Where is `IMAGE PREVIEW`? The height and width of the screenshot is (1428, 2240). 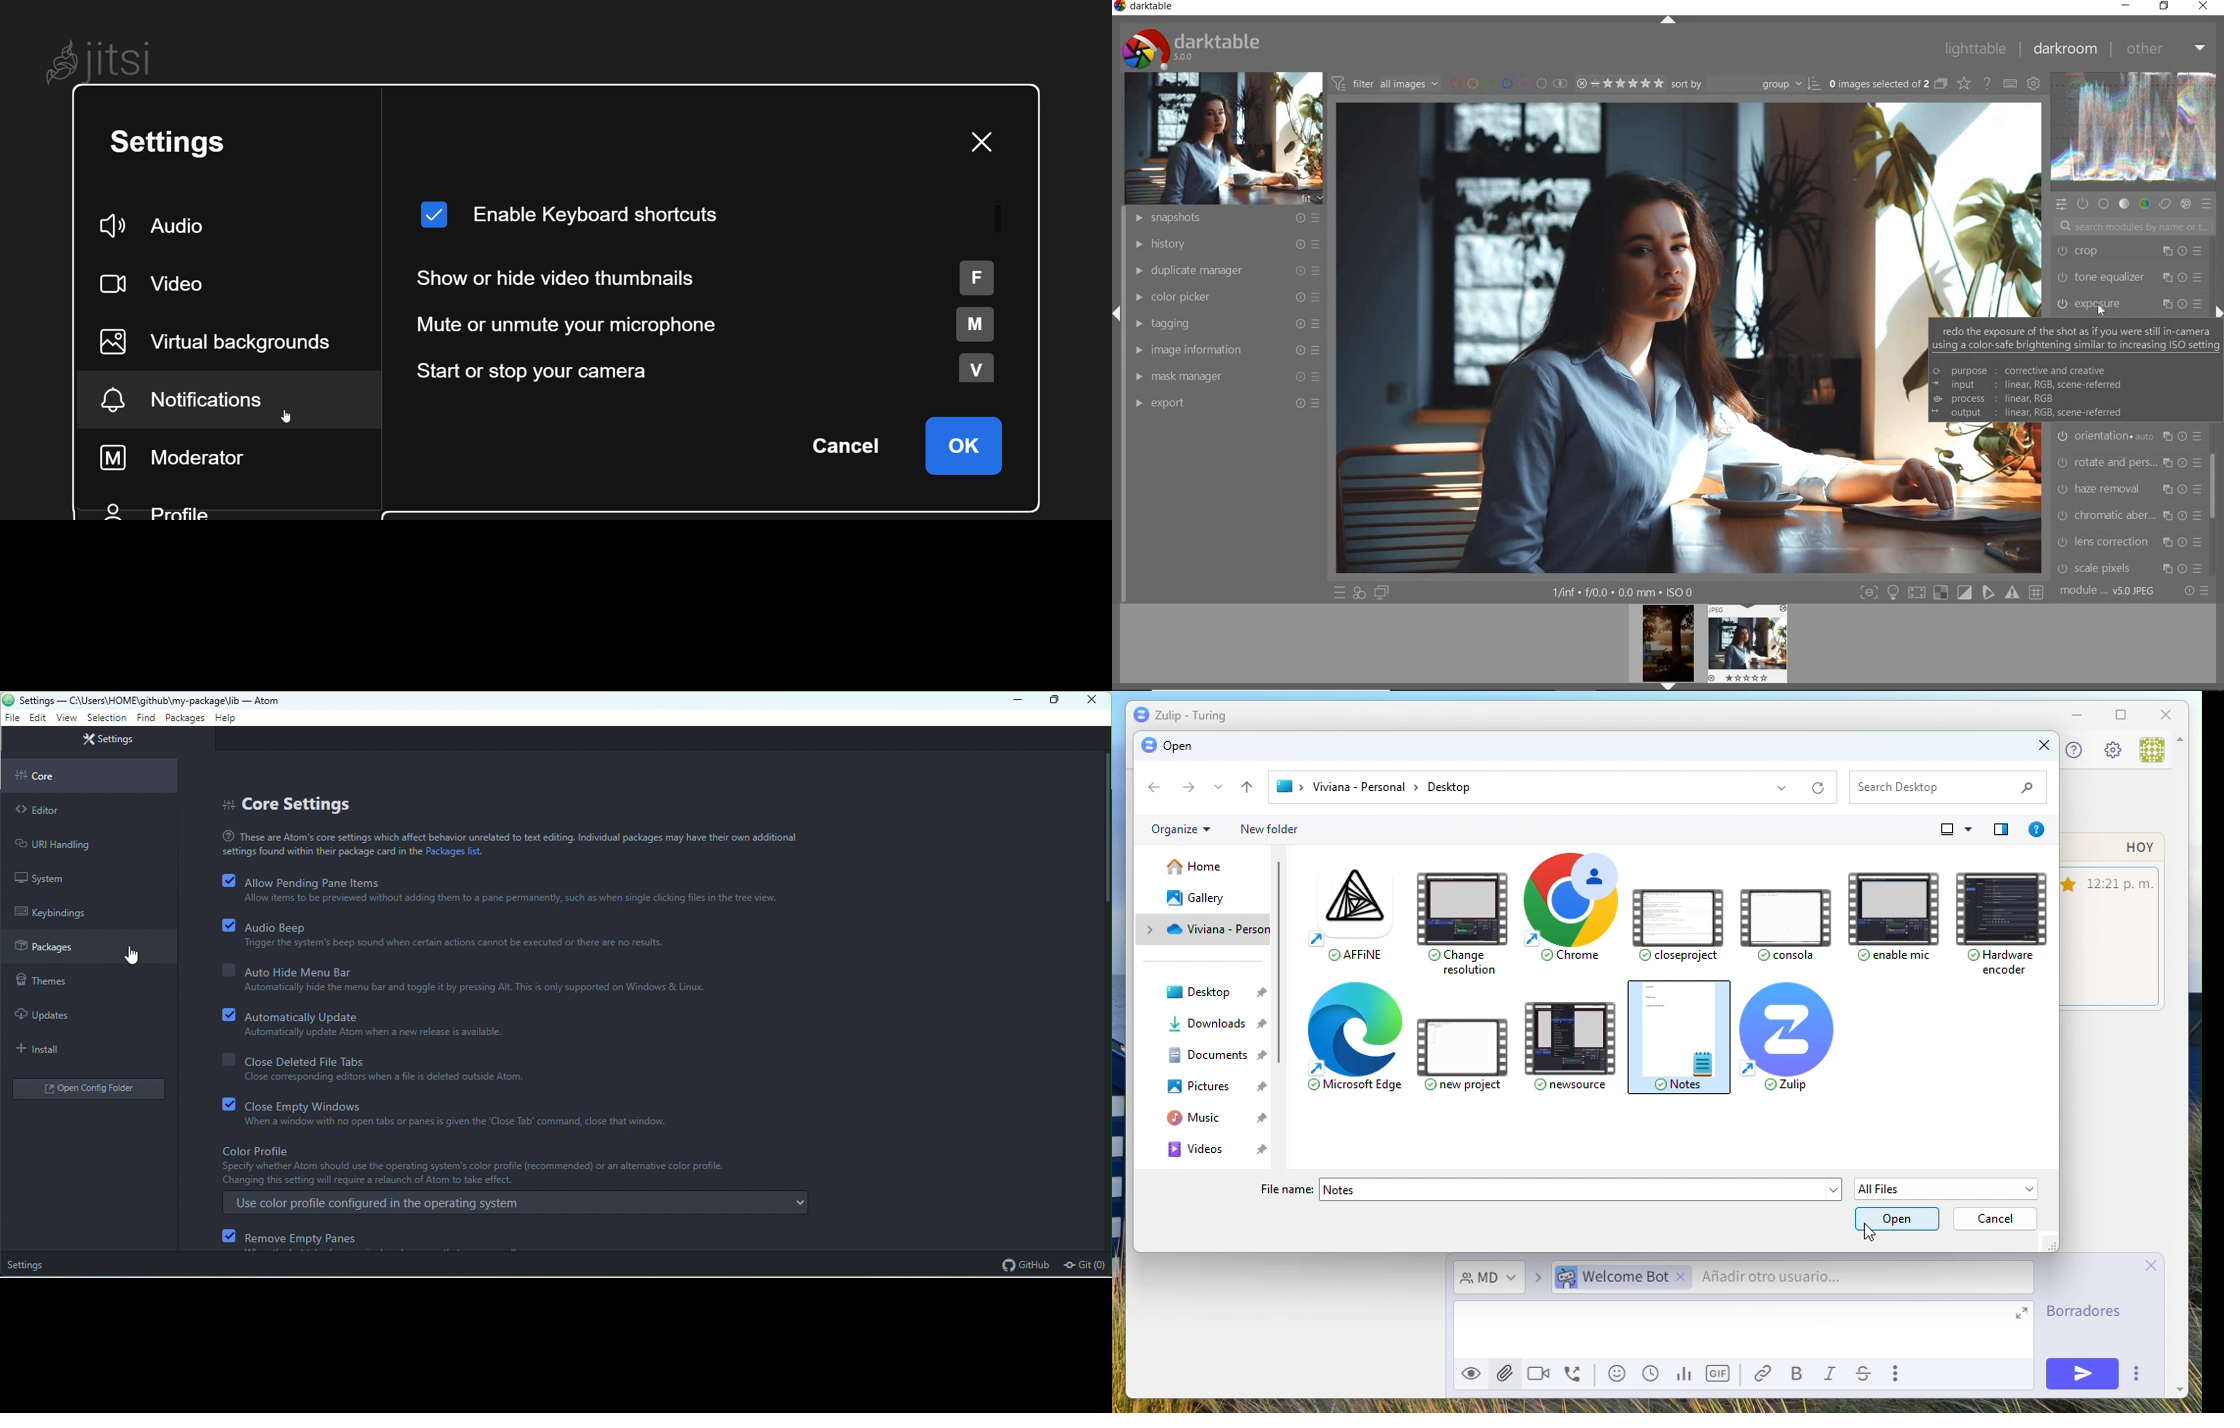 IMAGE PREVIEW is located at coordinates (1746, 643).